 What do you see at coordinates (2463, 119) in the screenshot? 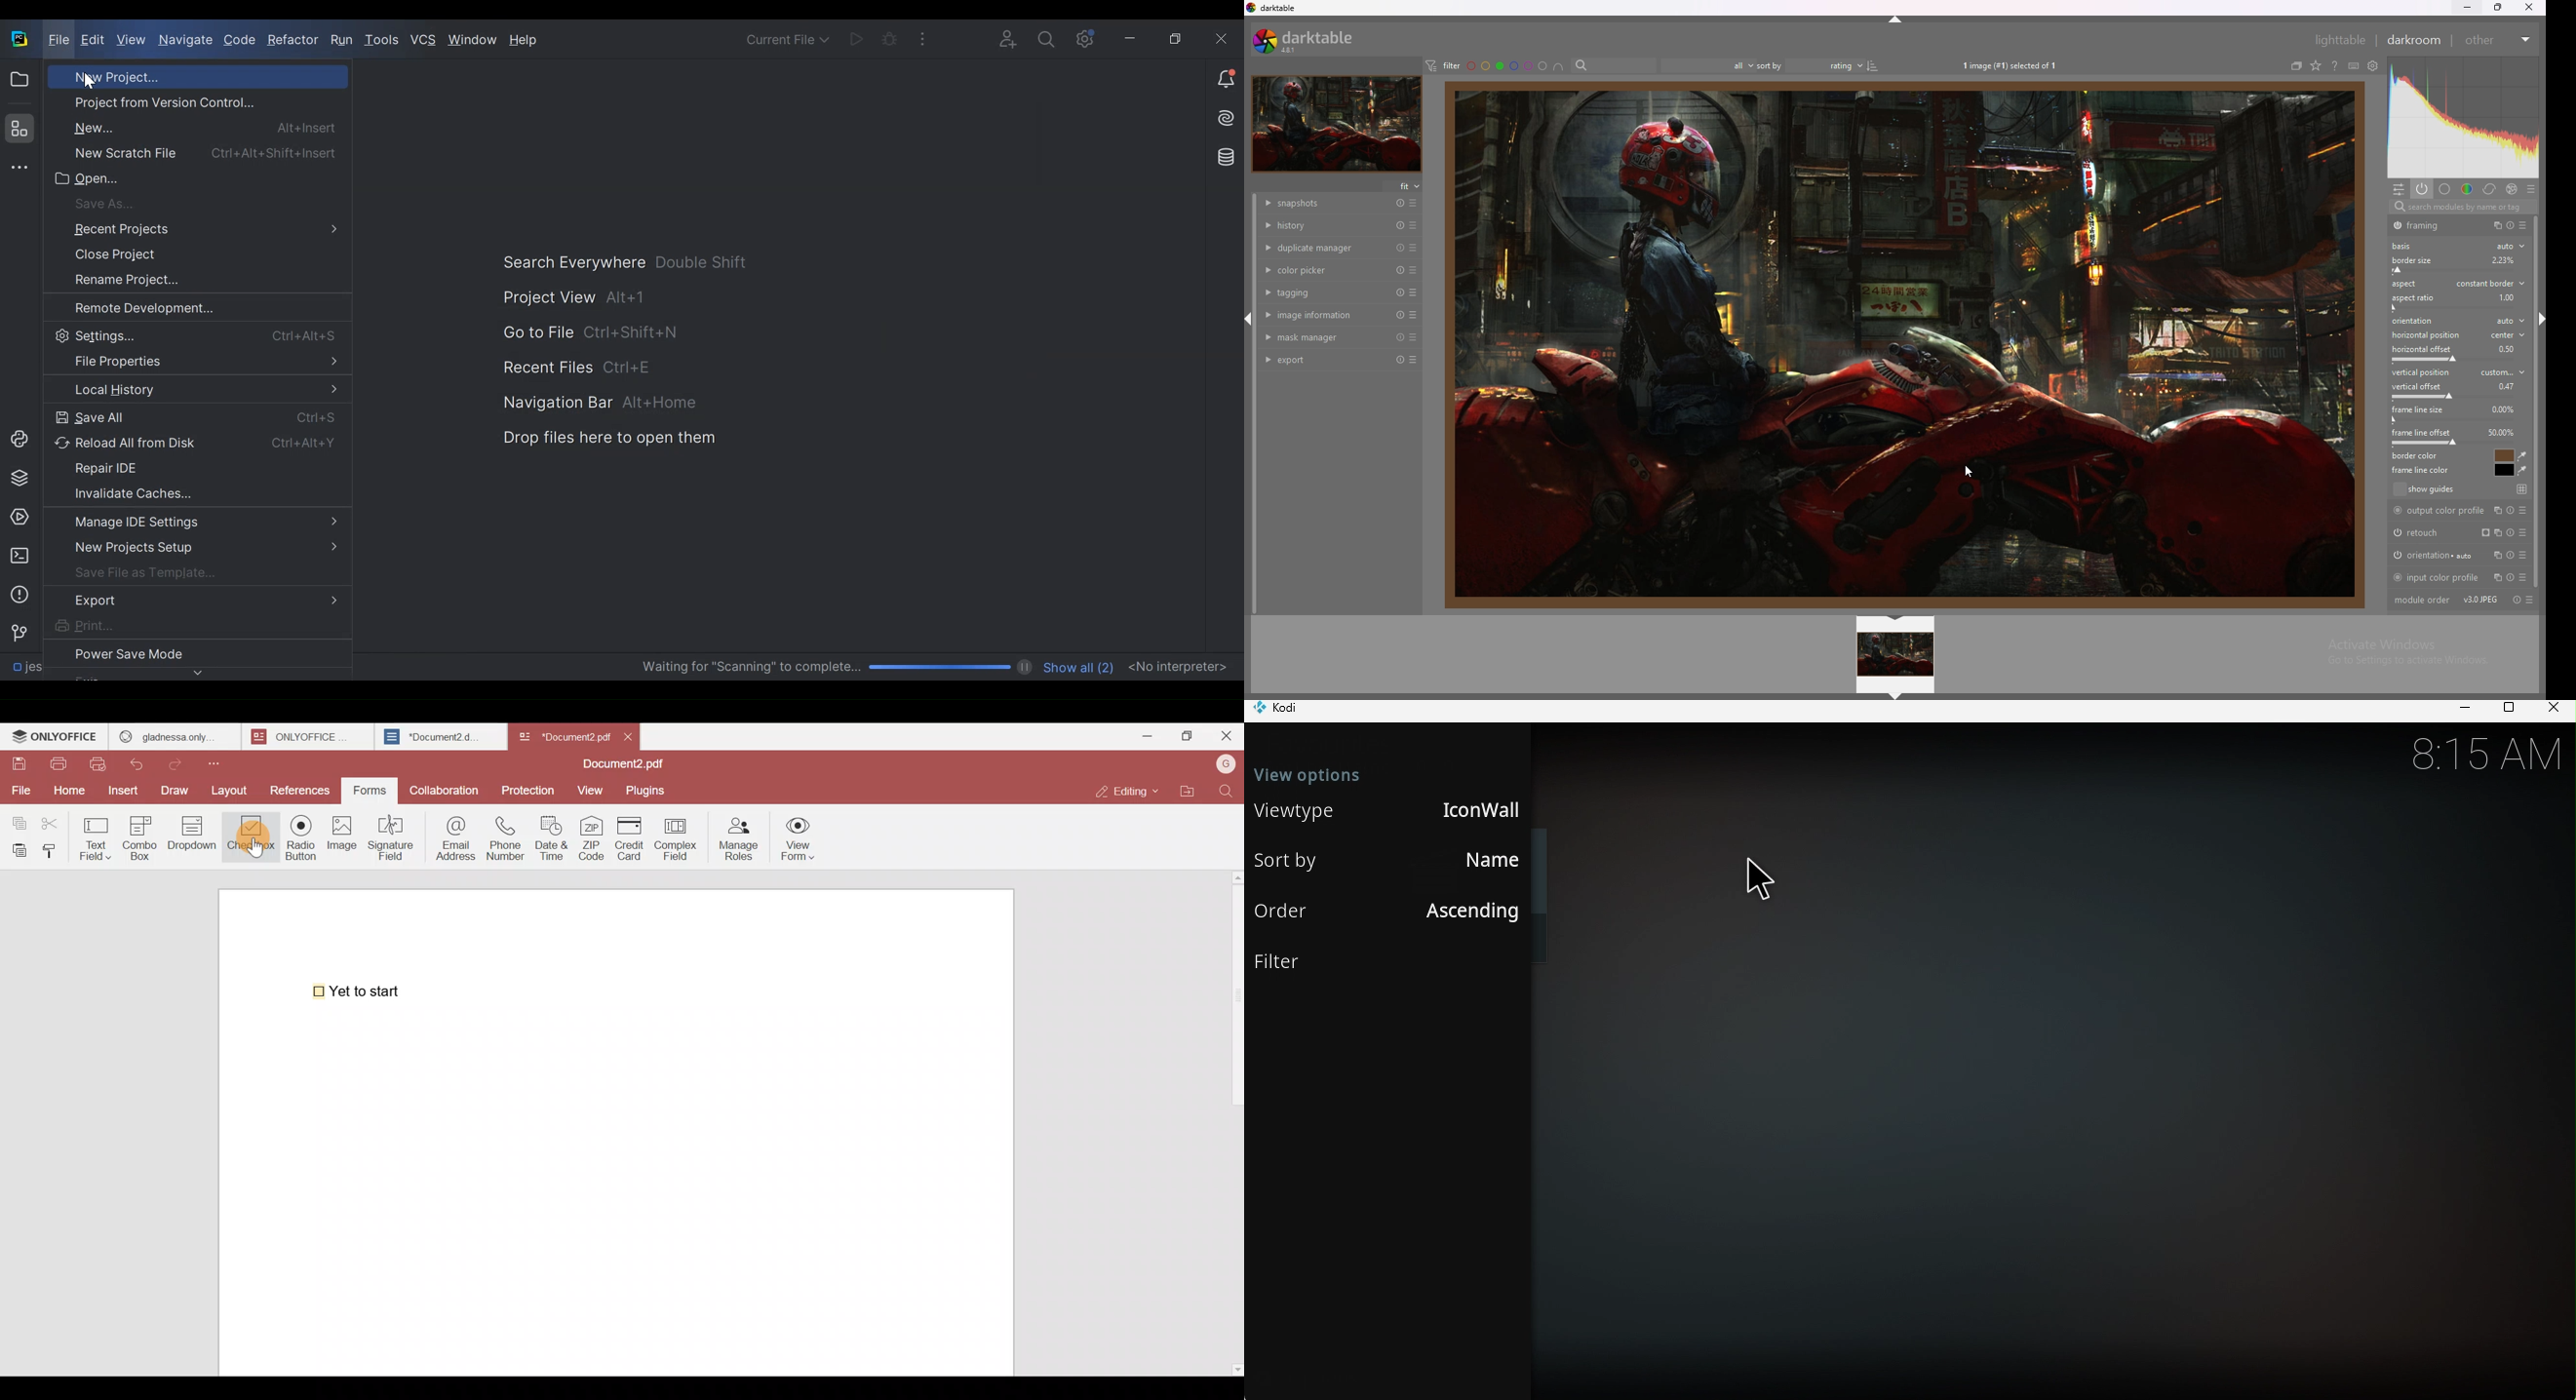
I see `photo heatmap` at bounding box center [2463, 119].